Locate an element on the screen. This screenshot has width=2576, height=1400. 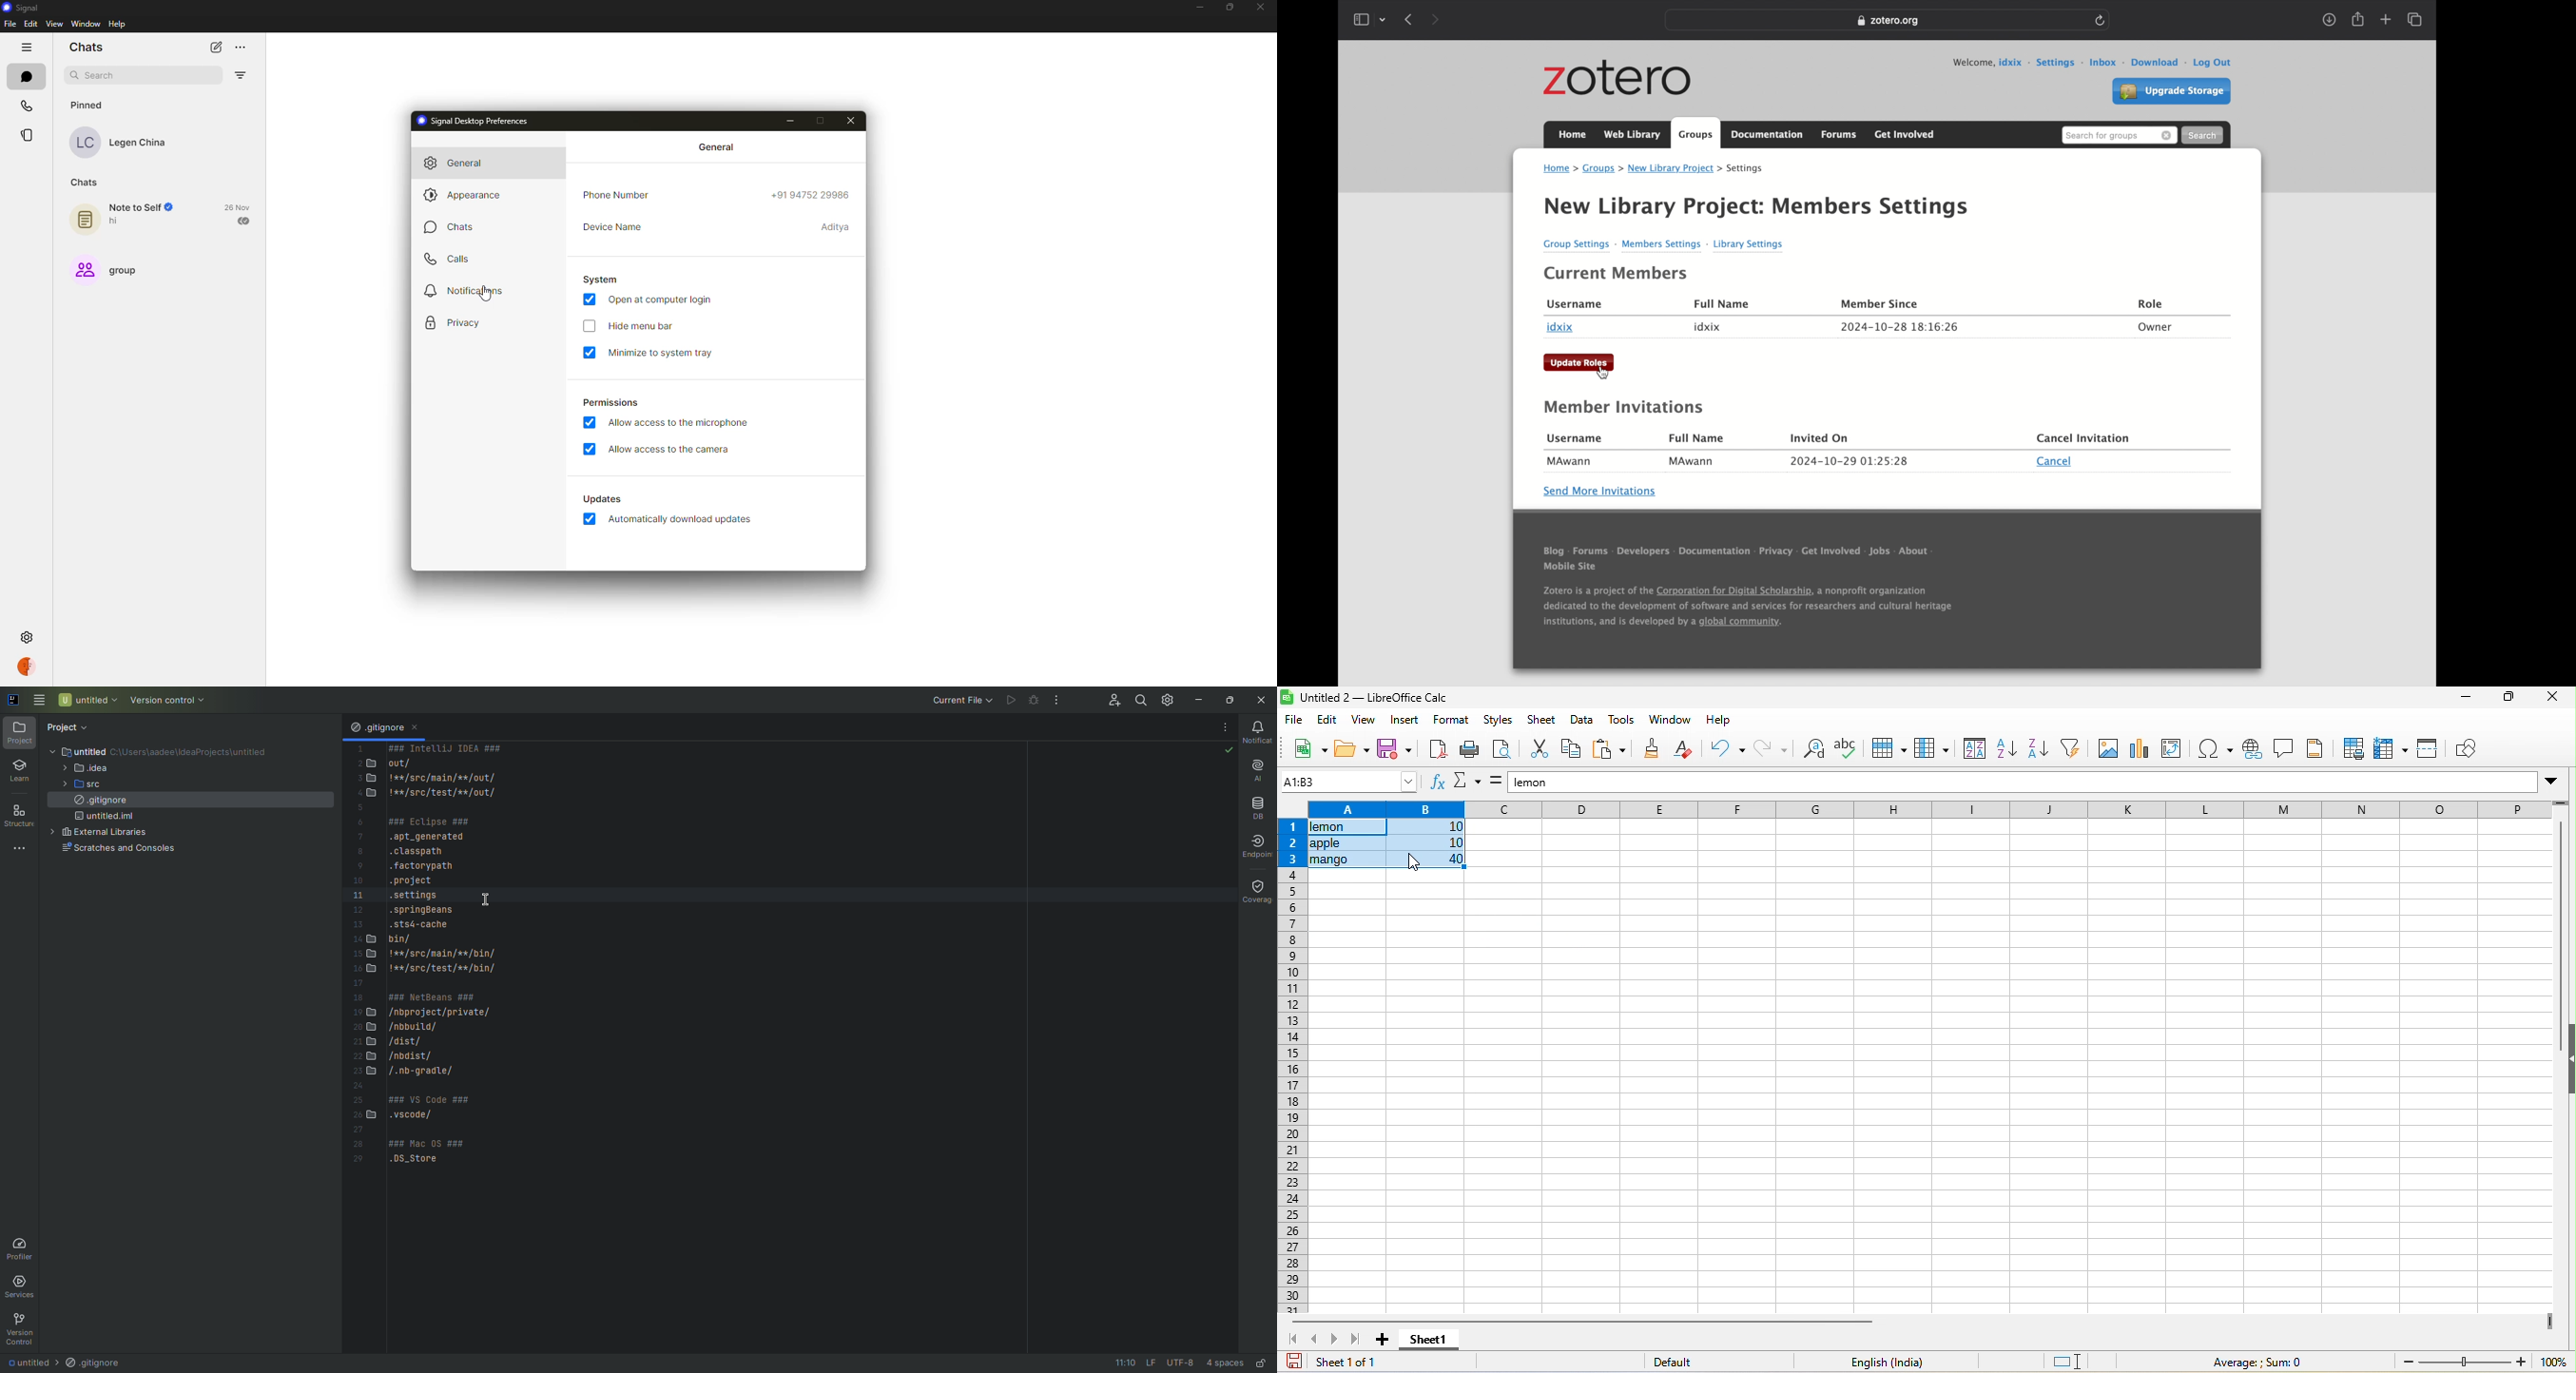
click to enable is located at coordinates (588, 327).